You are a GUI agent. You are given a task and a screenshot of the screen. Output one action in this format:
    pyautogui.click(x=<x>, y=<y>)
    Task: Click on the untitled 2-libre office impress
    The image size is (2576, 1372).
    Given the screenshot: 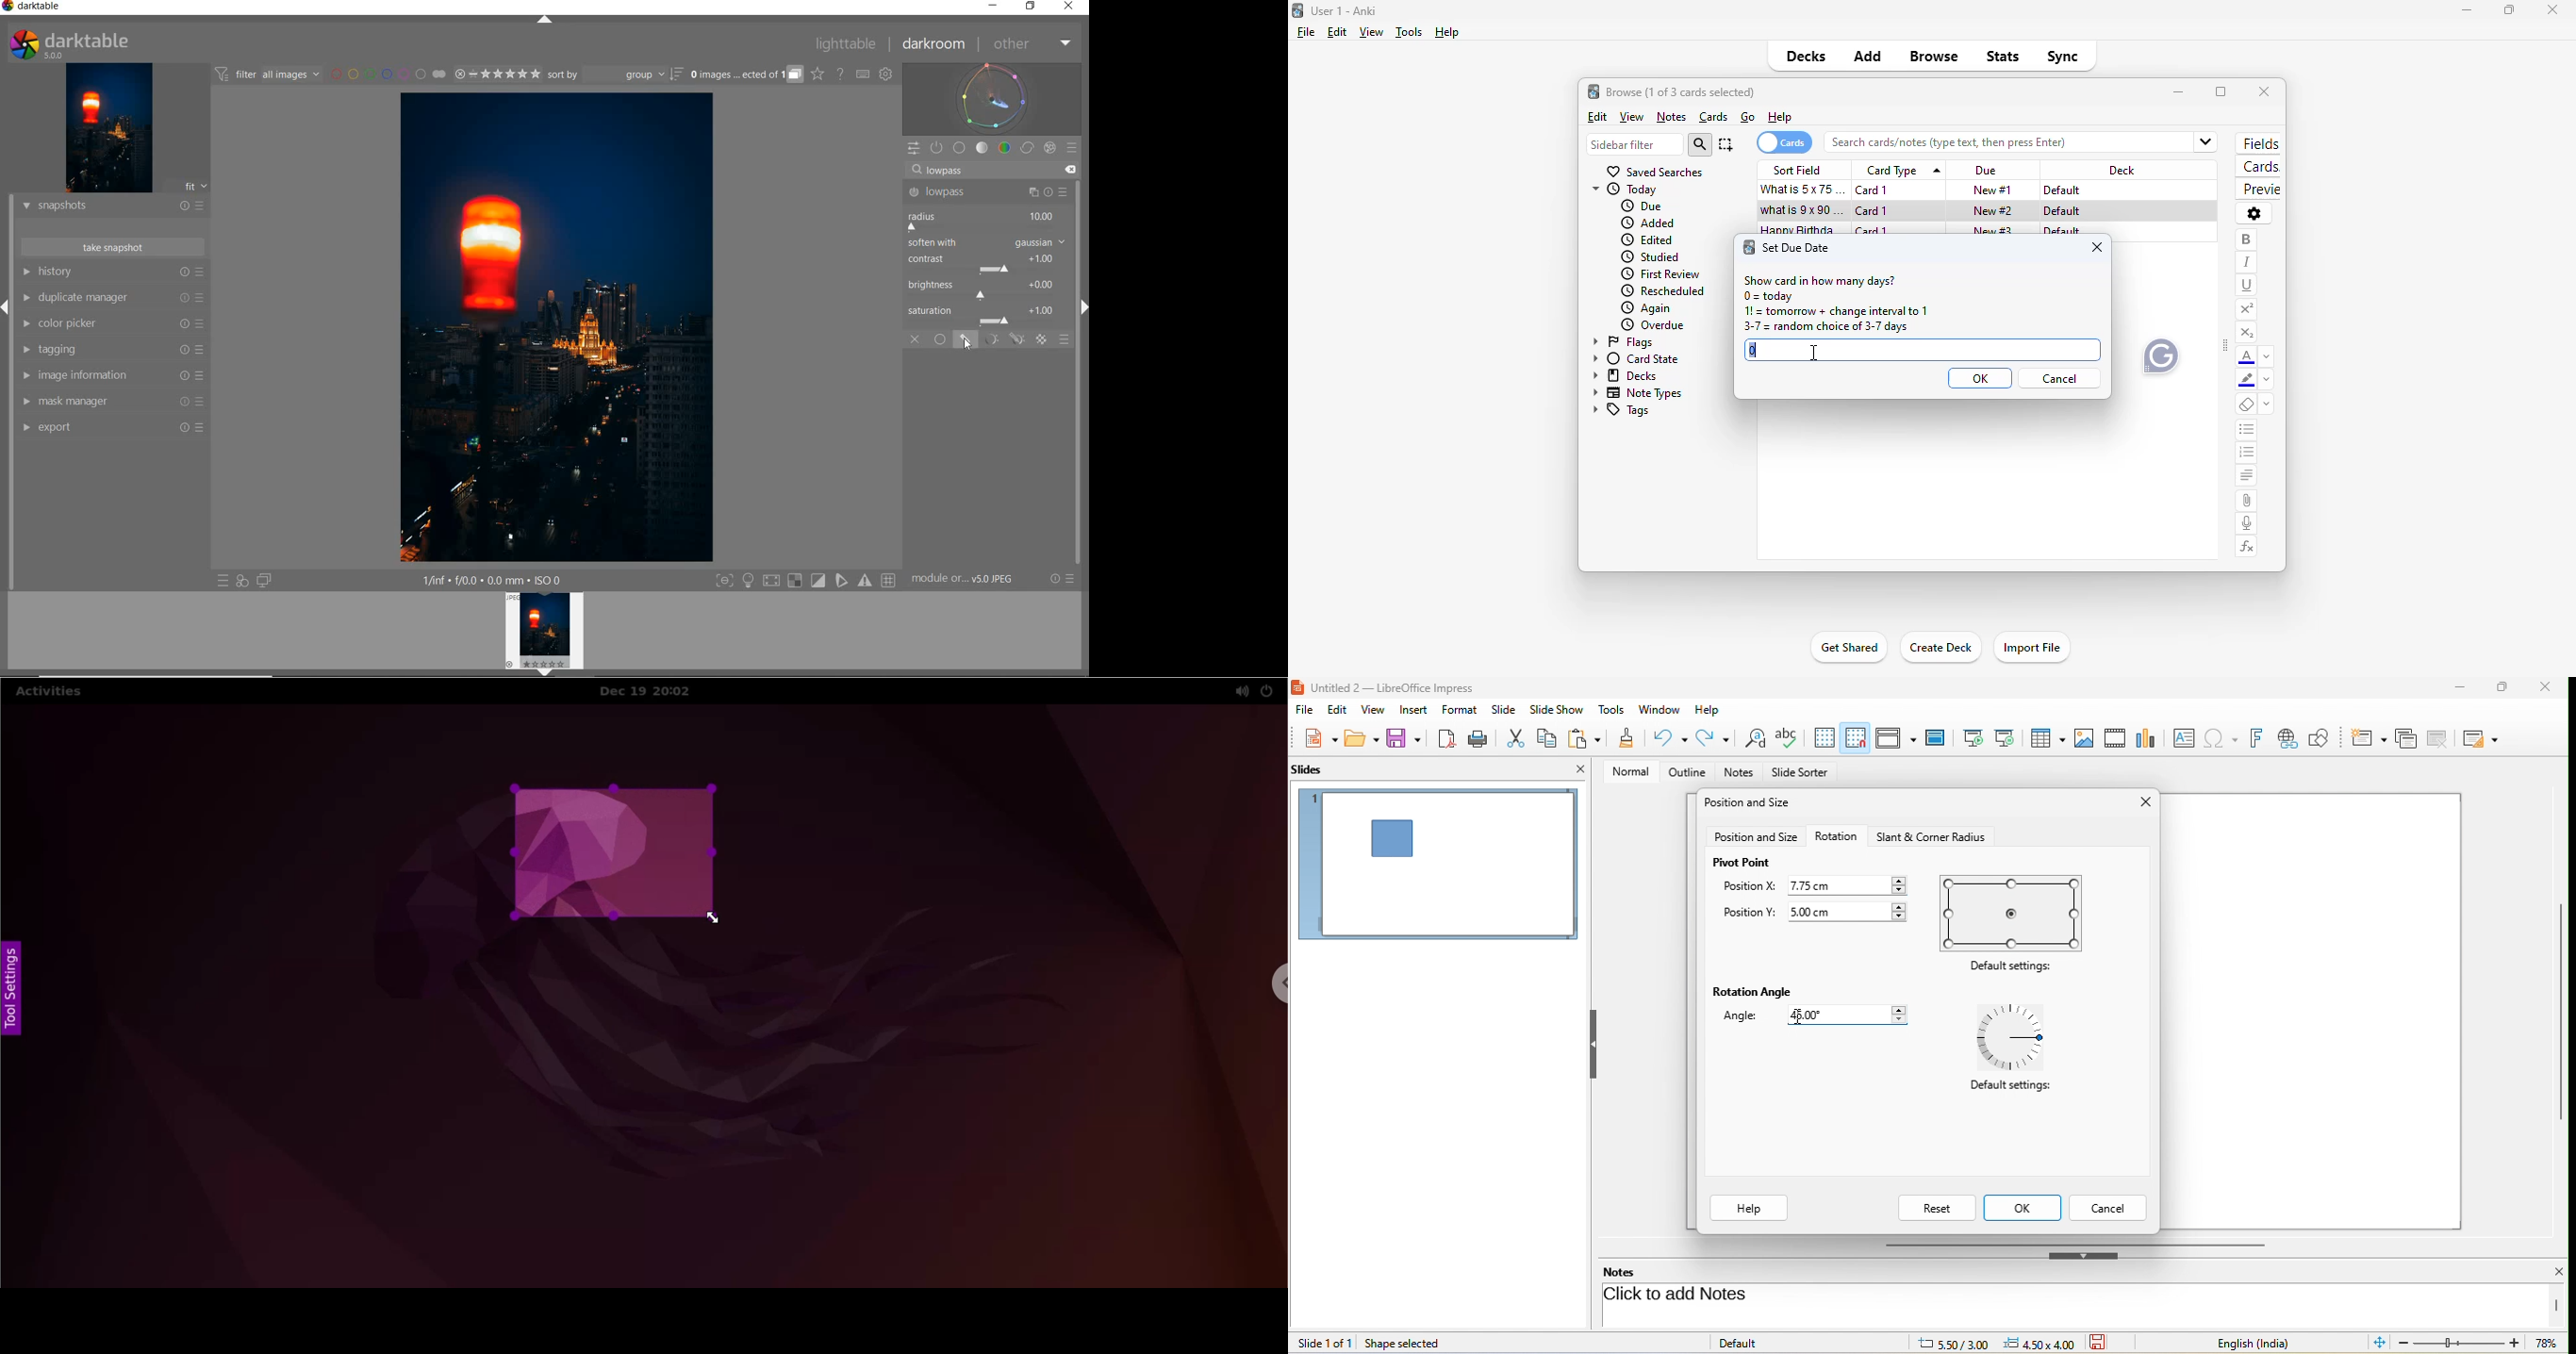 What is the action you would take?
    pyautogui.click(x=1403, y=686)
    